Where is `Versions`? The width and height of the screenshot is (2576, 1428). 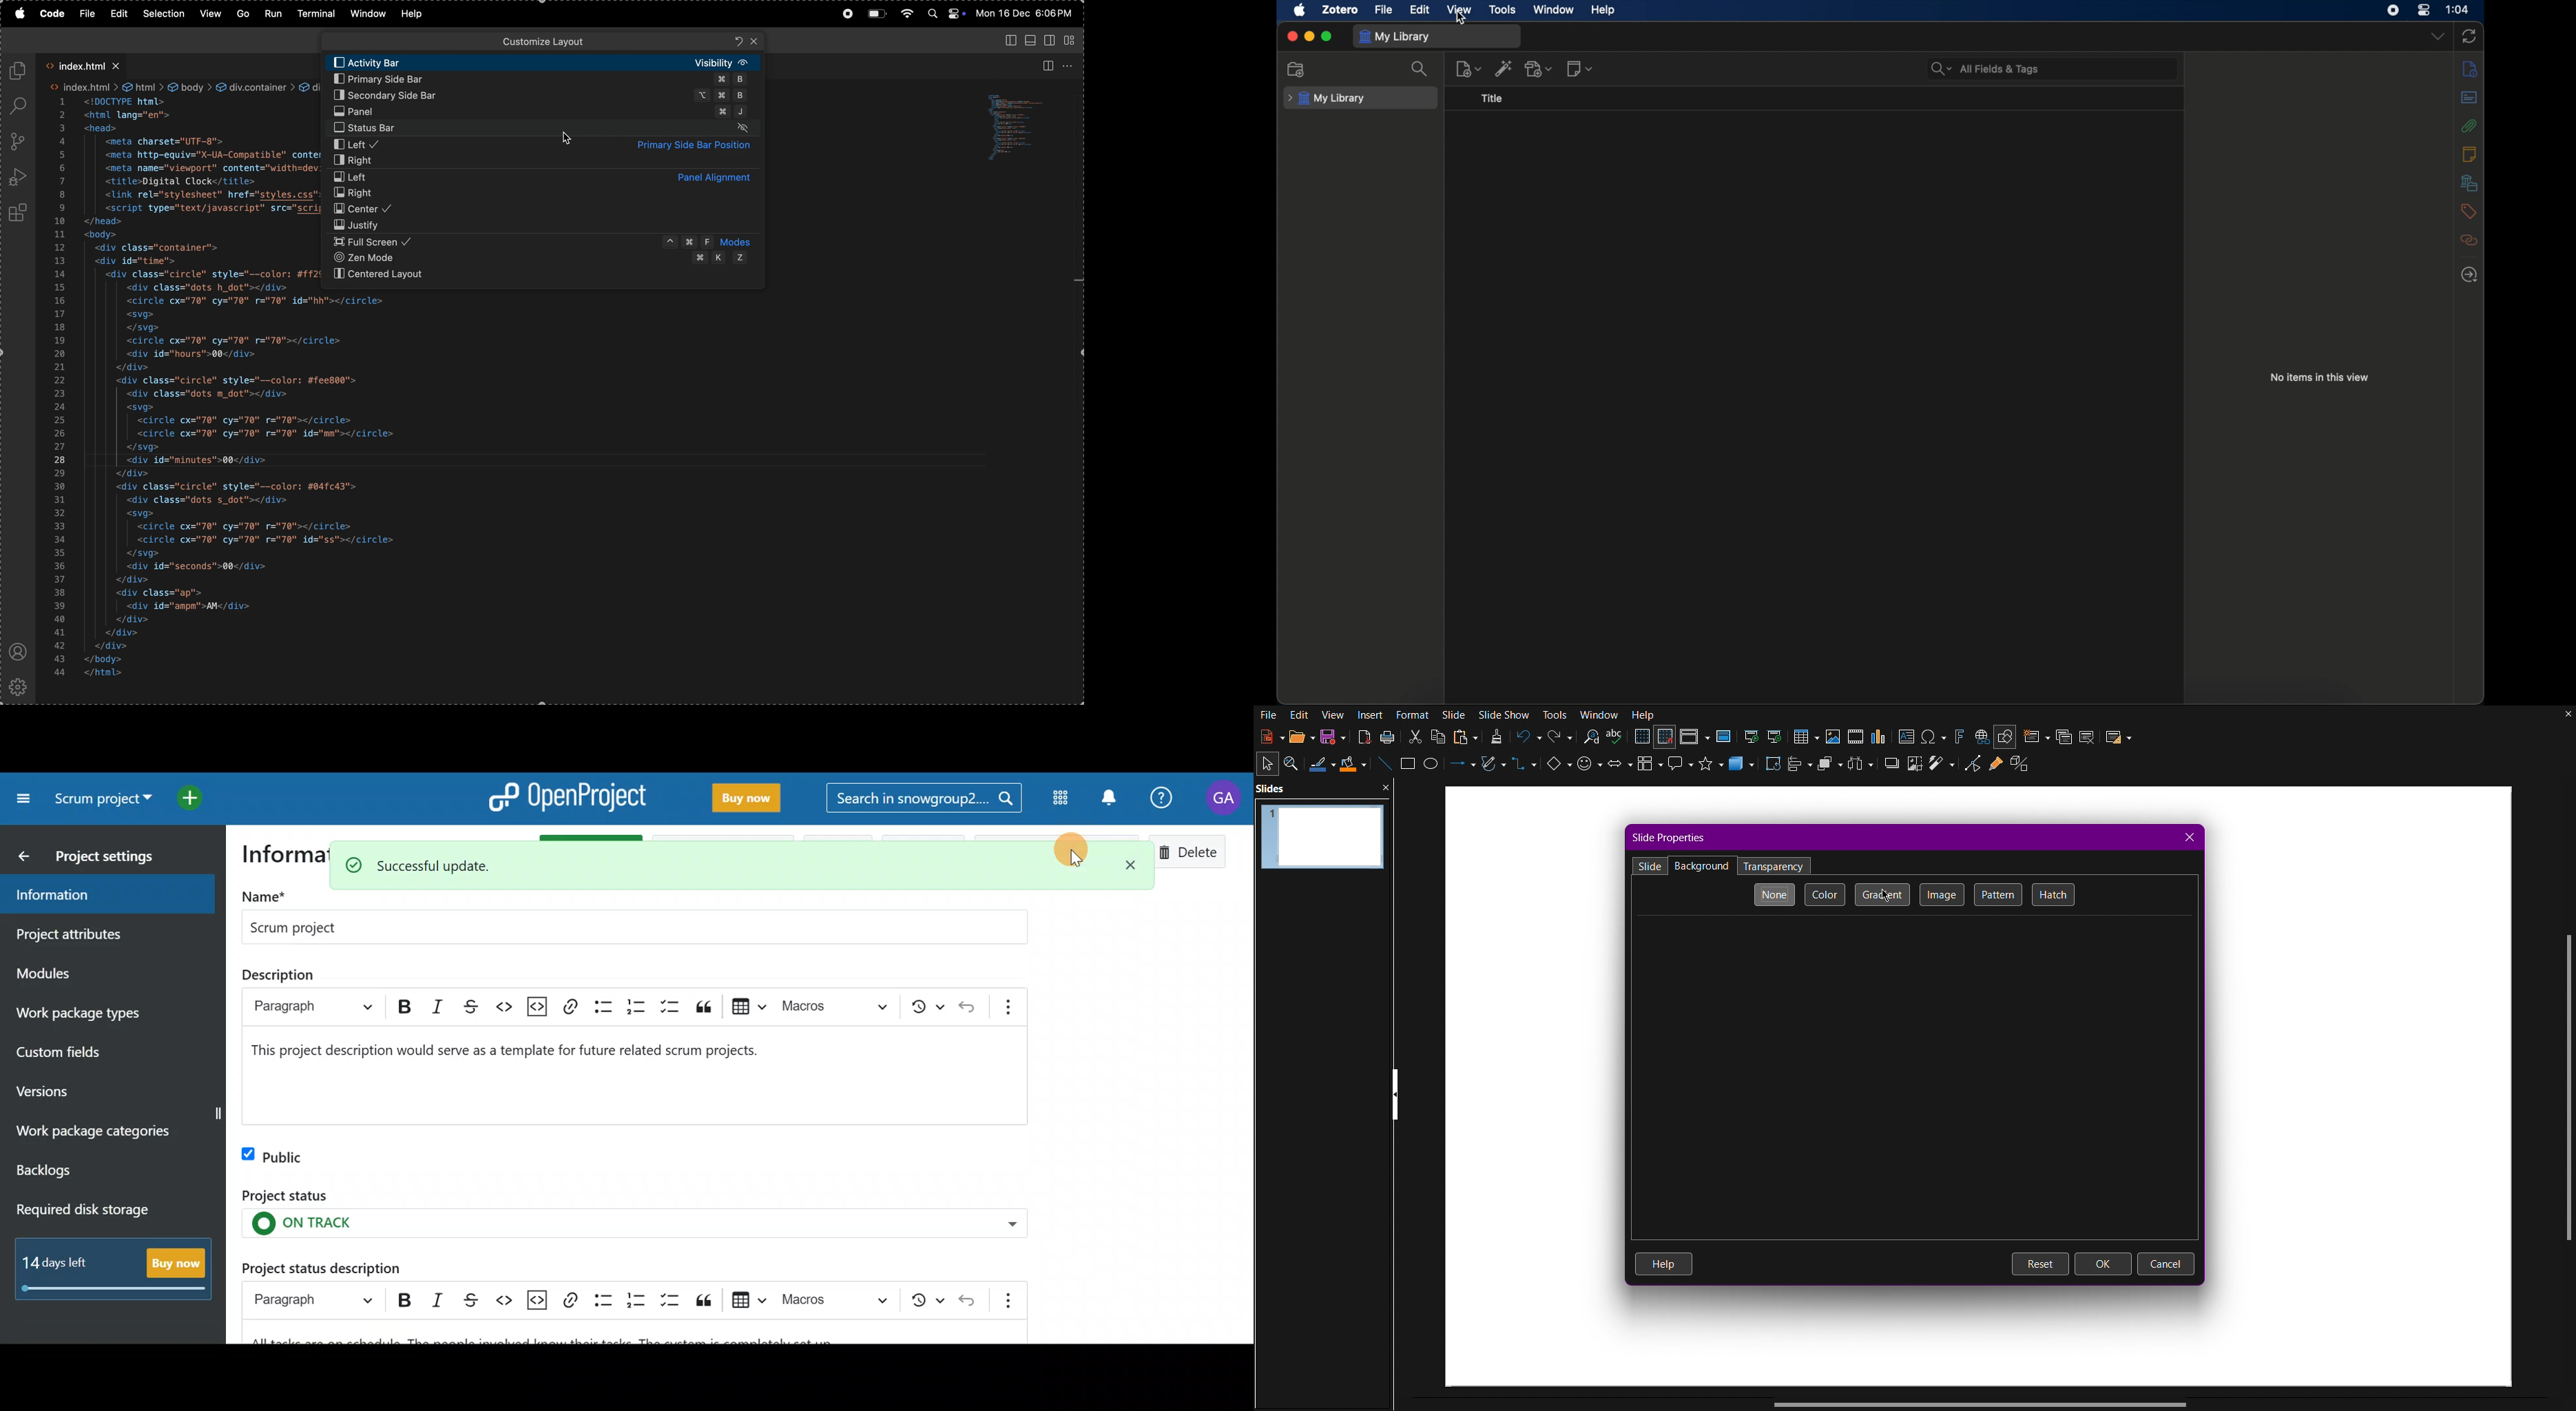
Versions is located at coordinates (69, 1088).